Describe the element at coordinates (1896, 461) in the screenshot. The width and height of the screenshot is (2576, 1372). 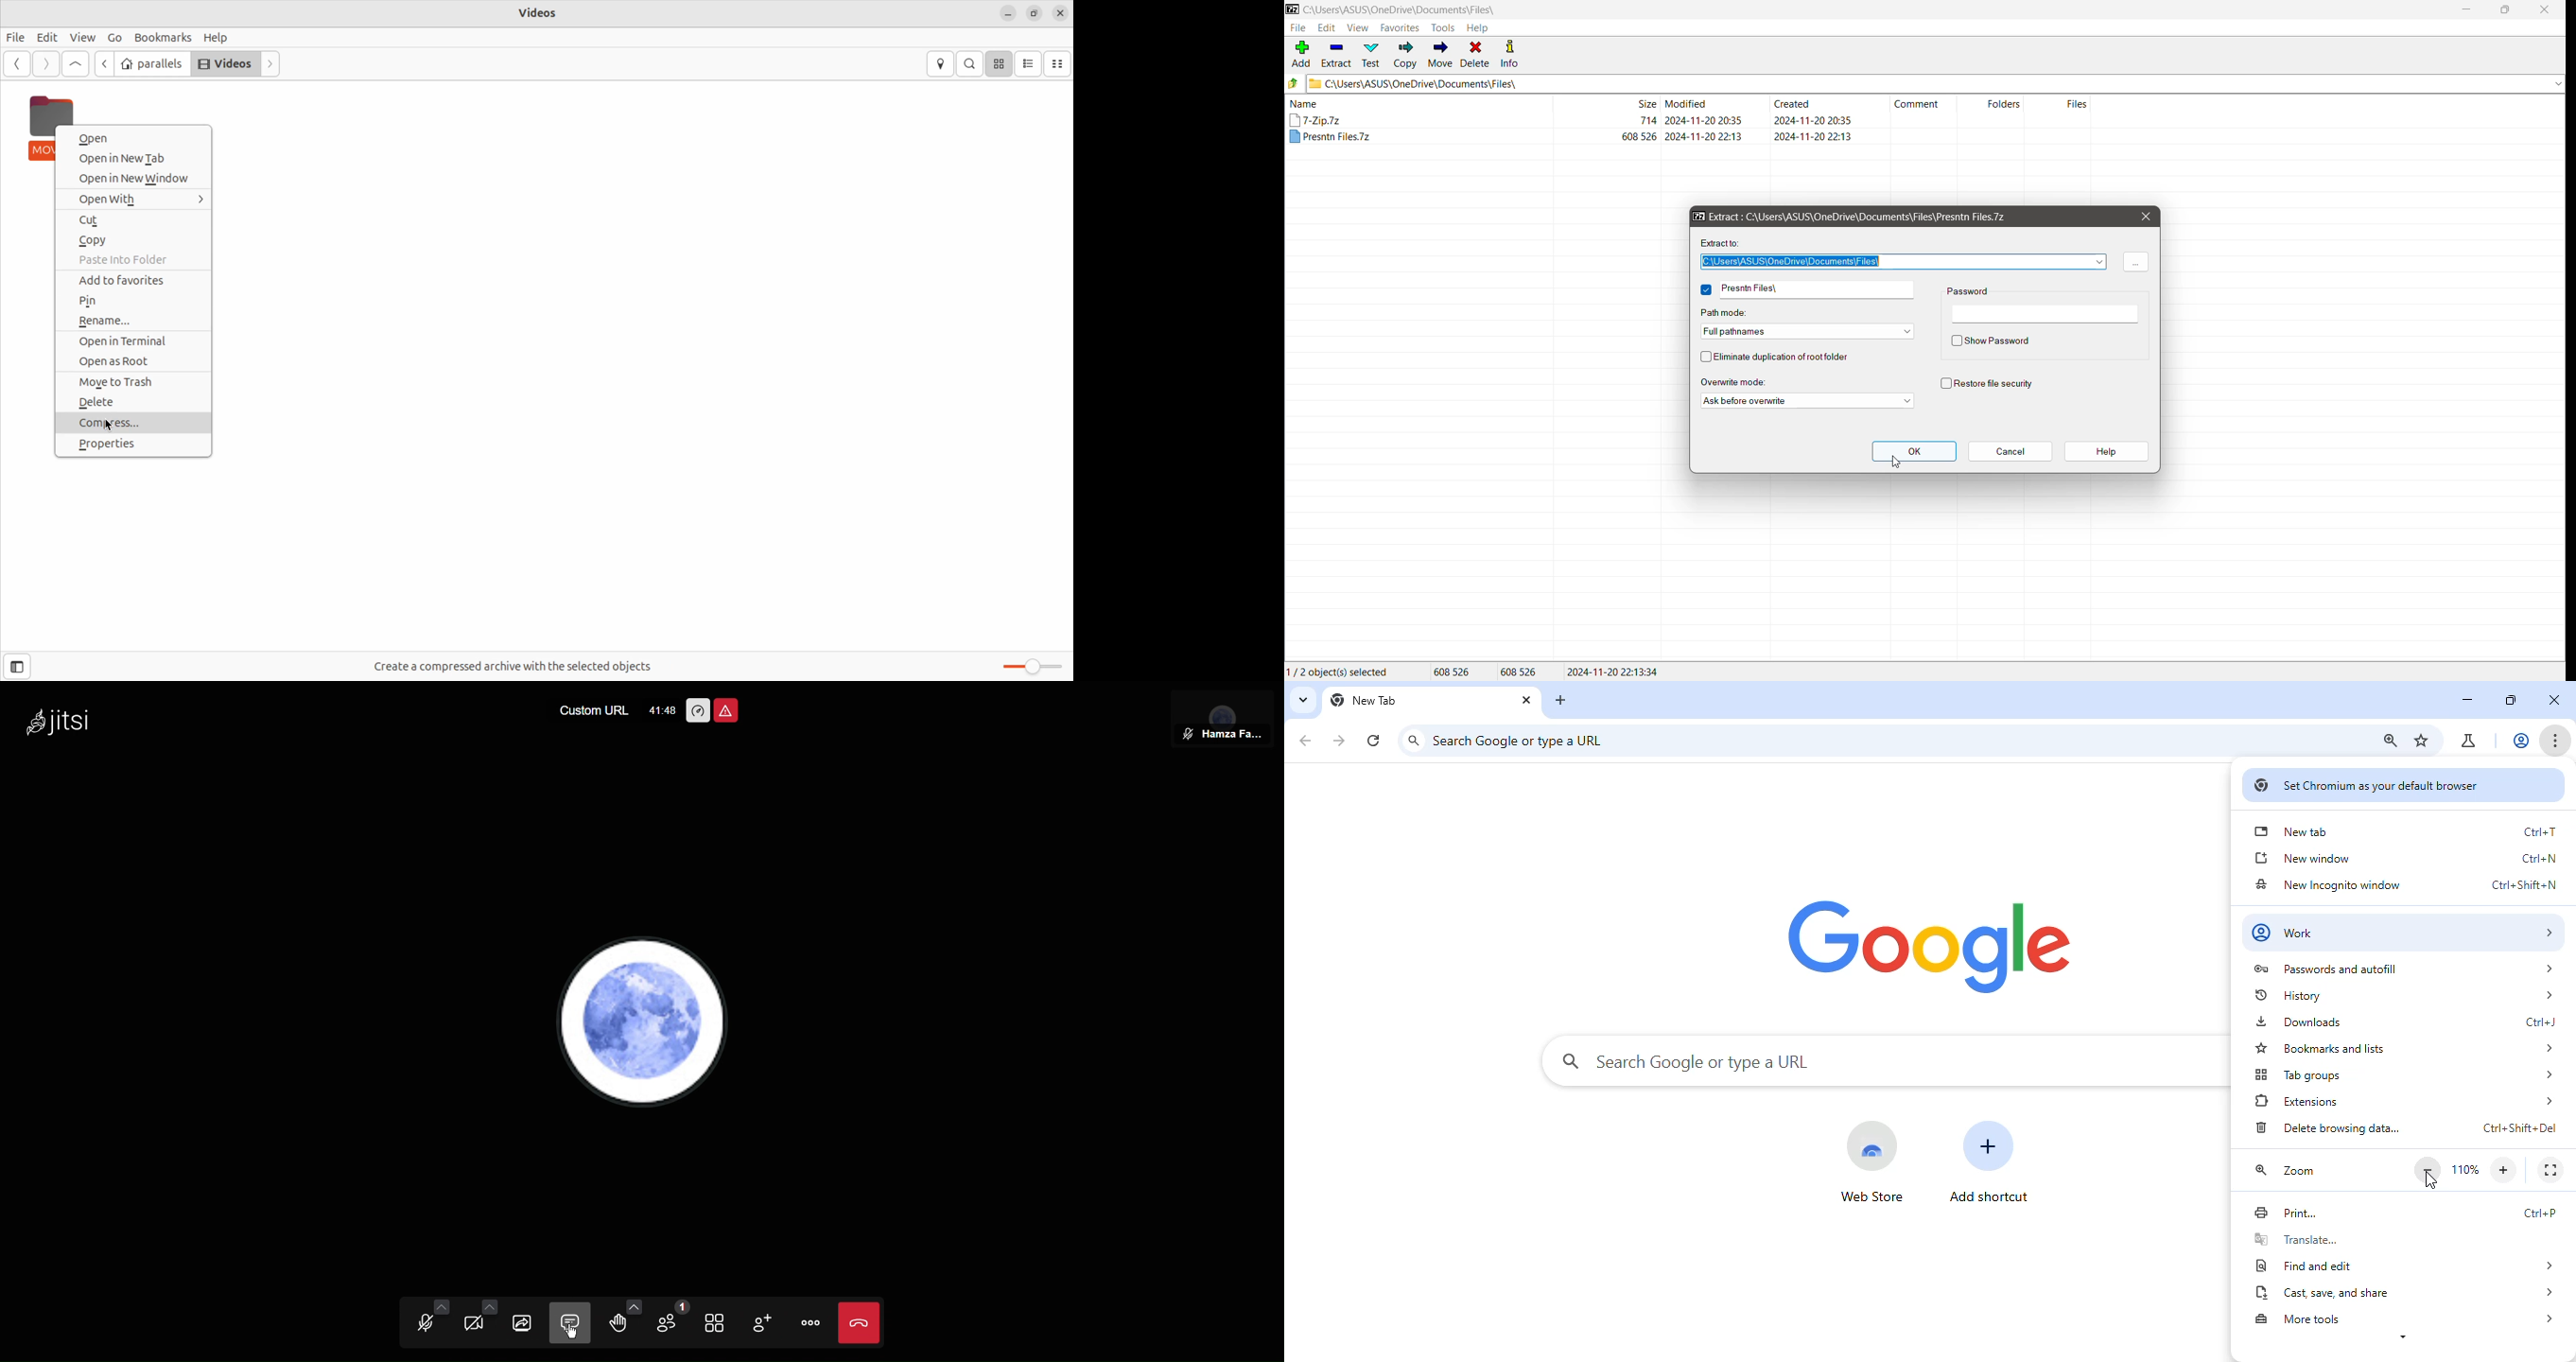
I see `cursor` at that location.